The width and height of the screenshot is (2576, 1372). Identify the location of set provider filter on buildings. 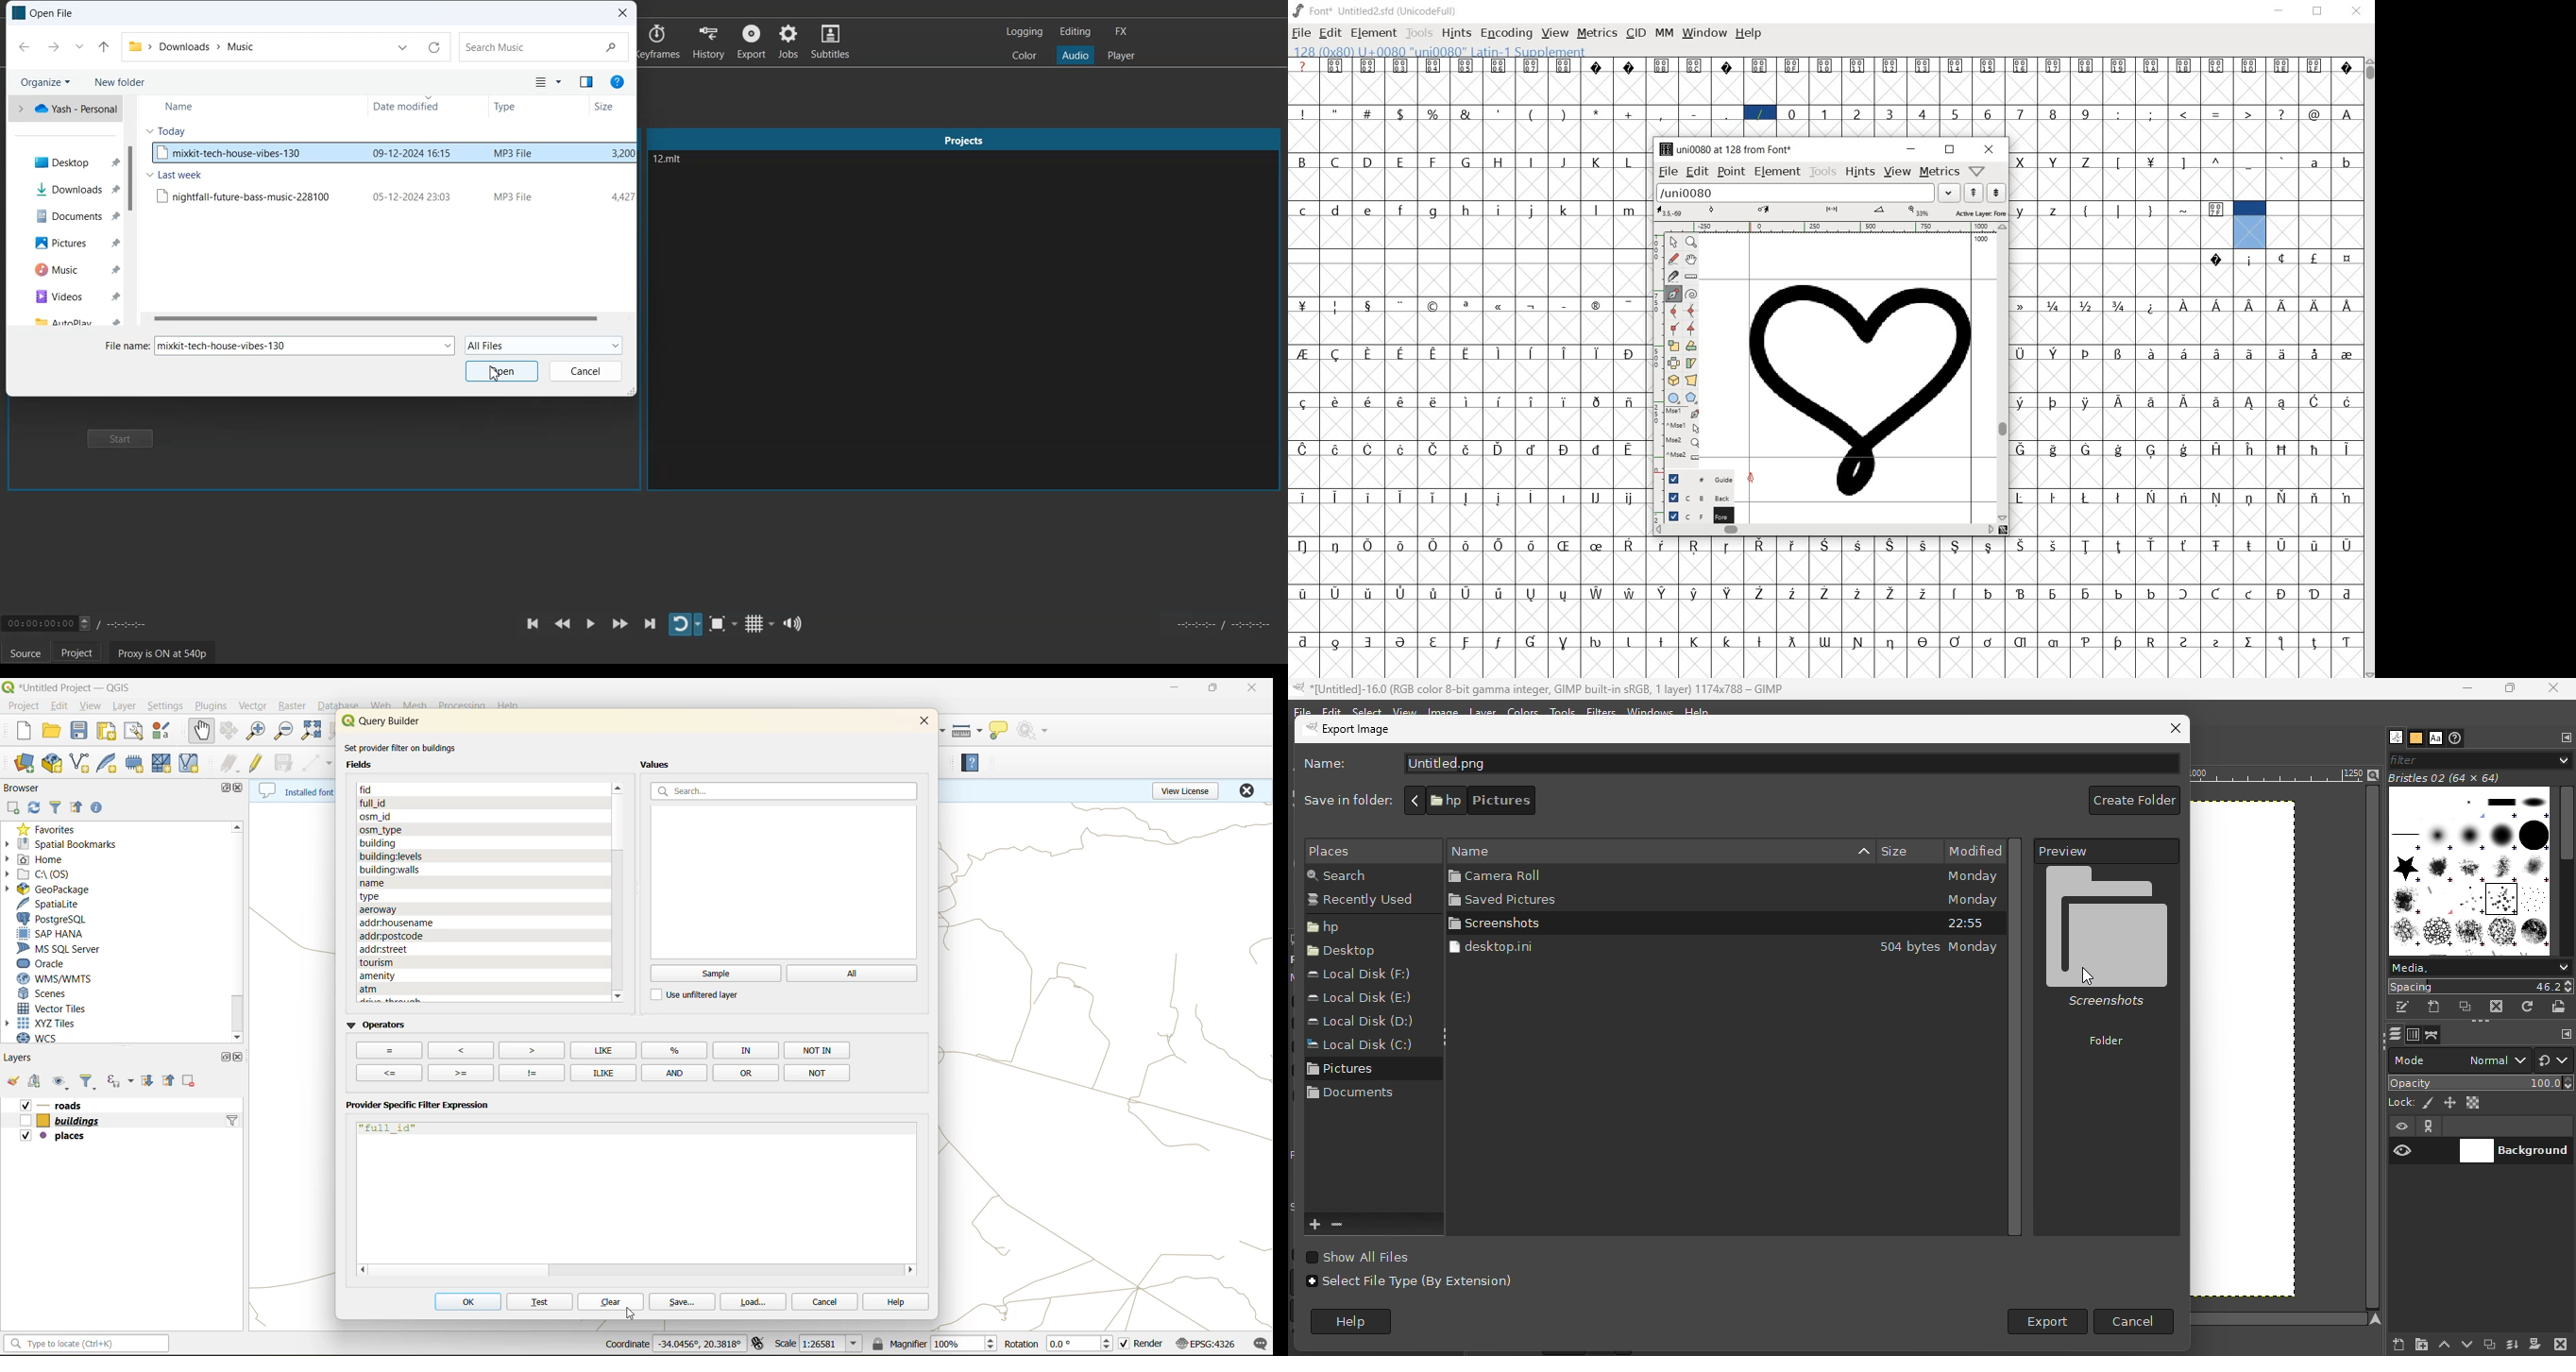
(406, 746).